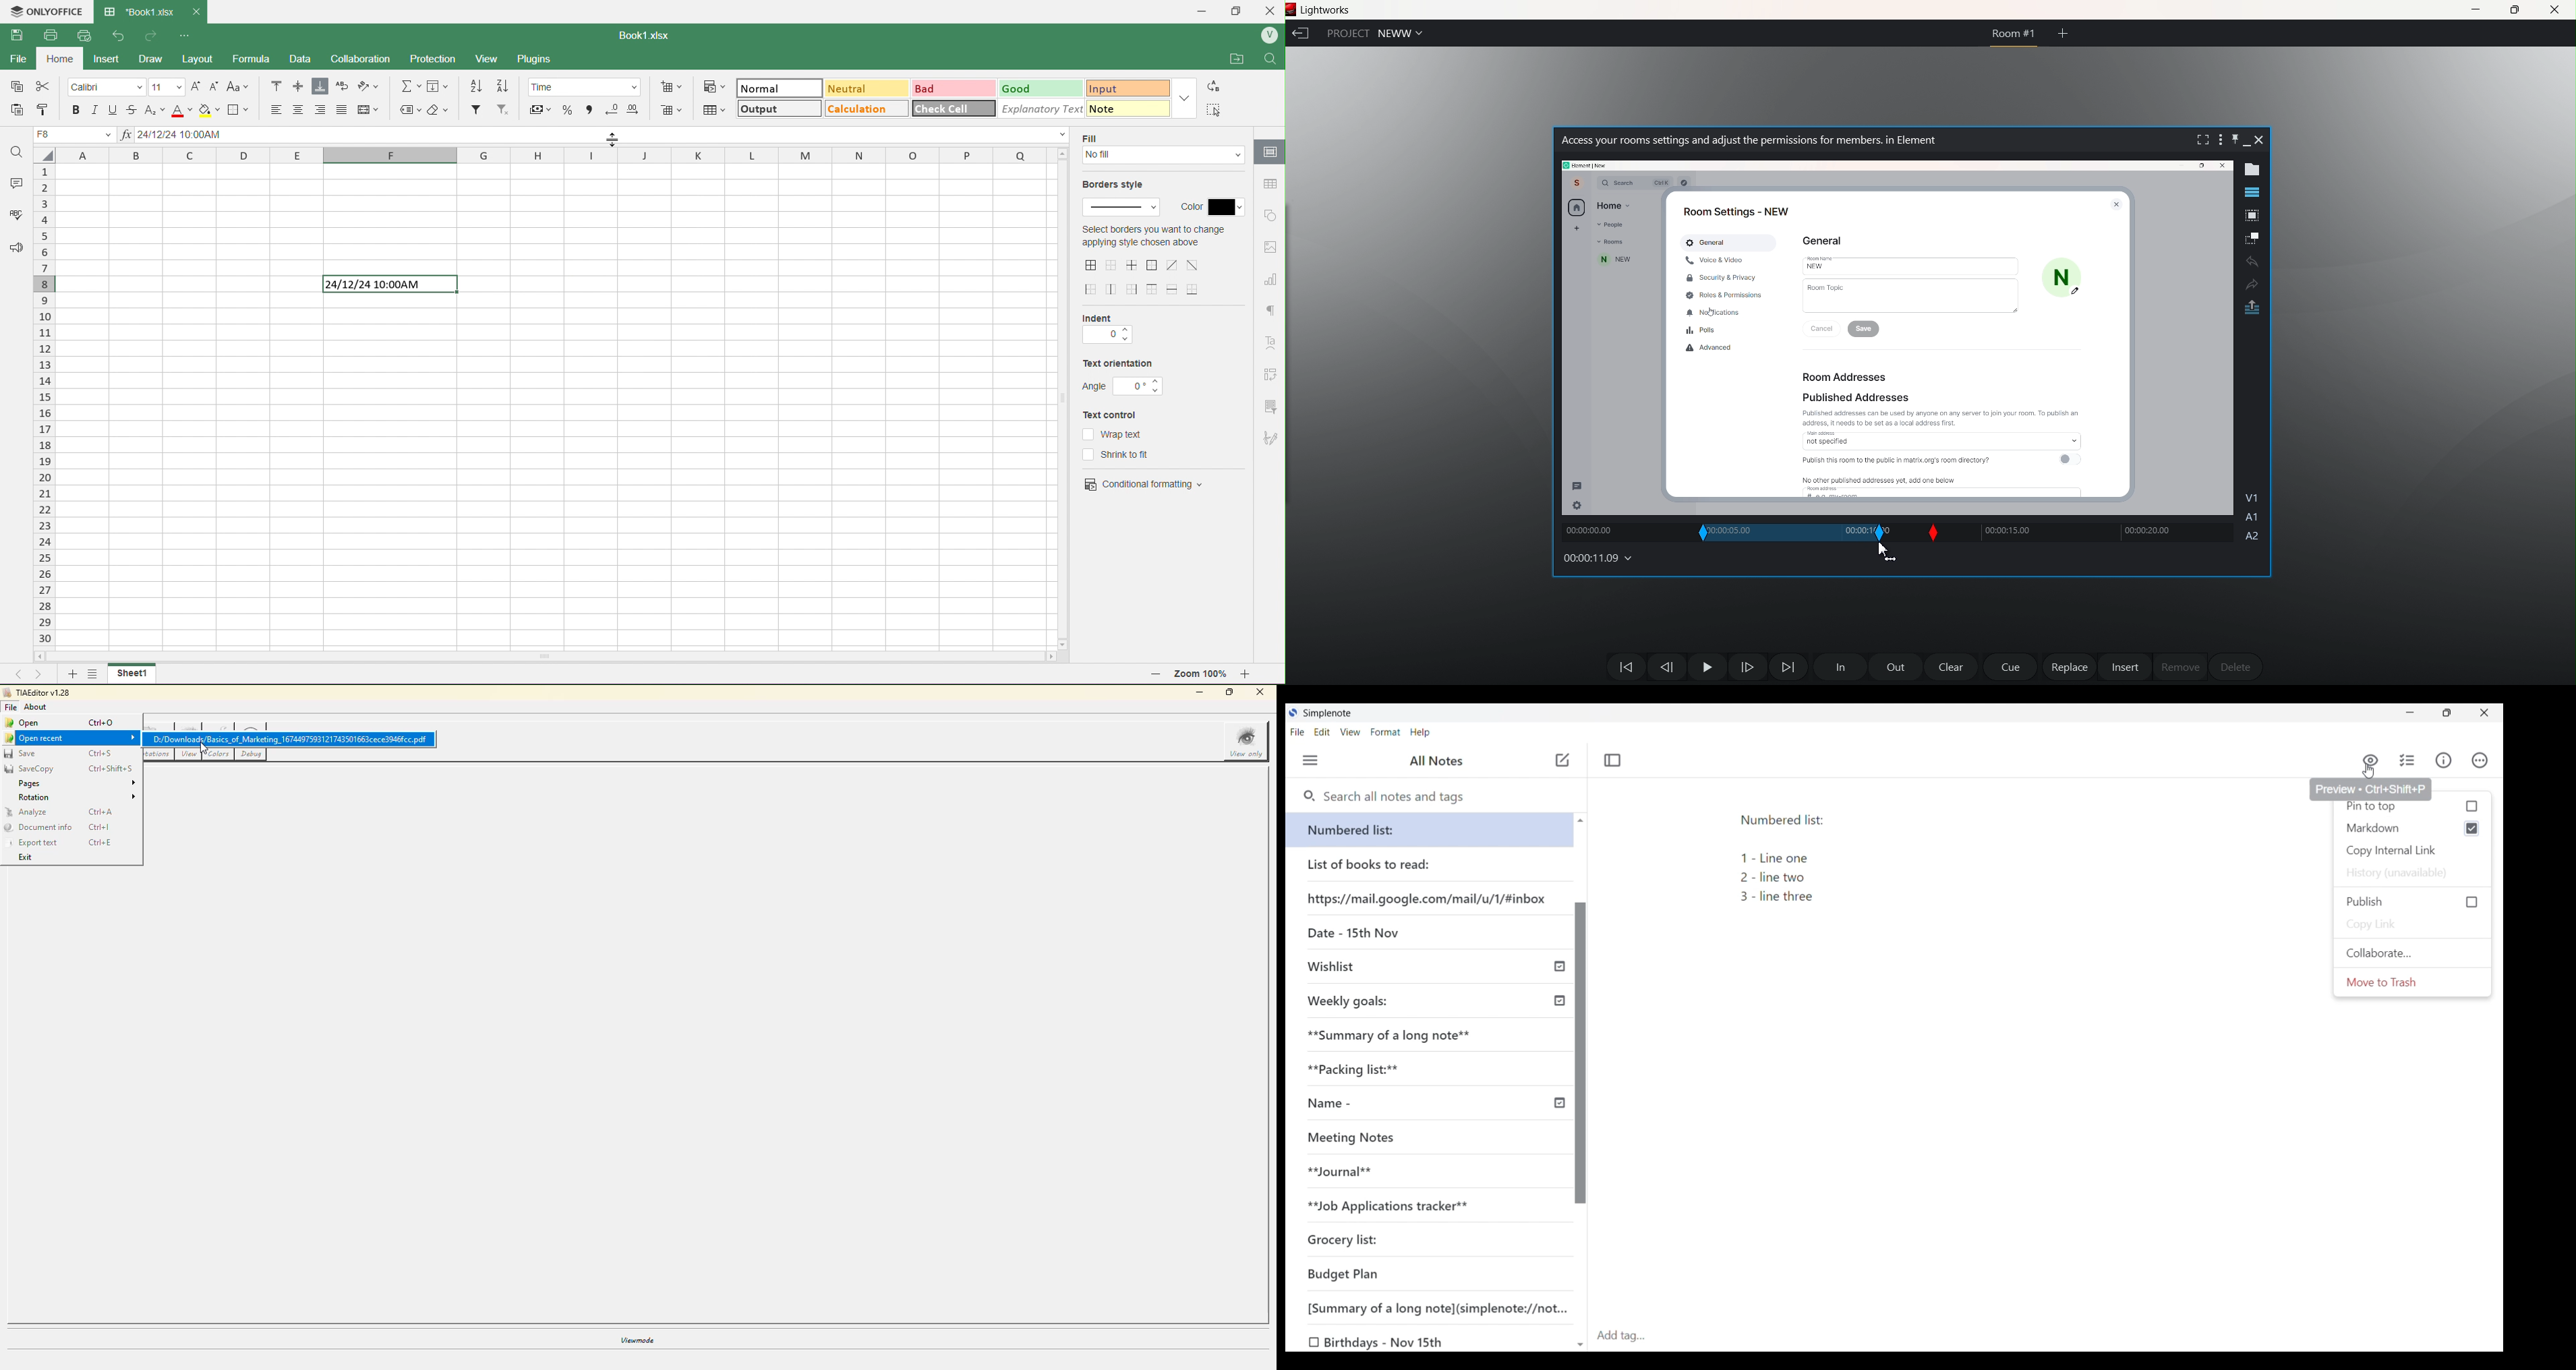  I want to click on Publish this room to the public in matrix.org's room directory?, so click(1898, 459).